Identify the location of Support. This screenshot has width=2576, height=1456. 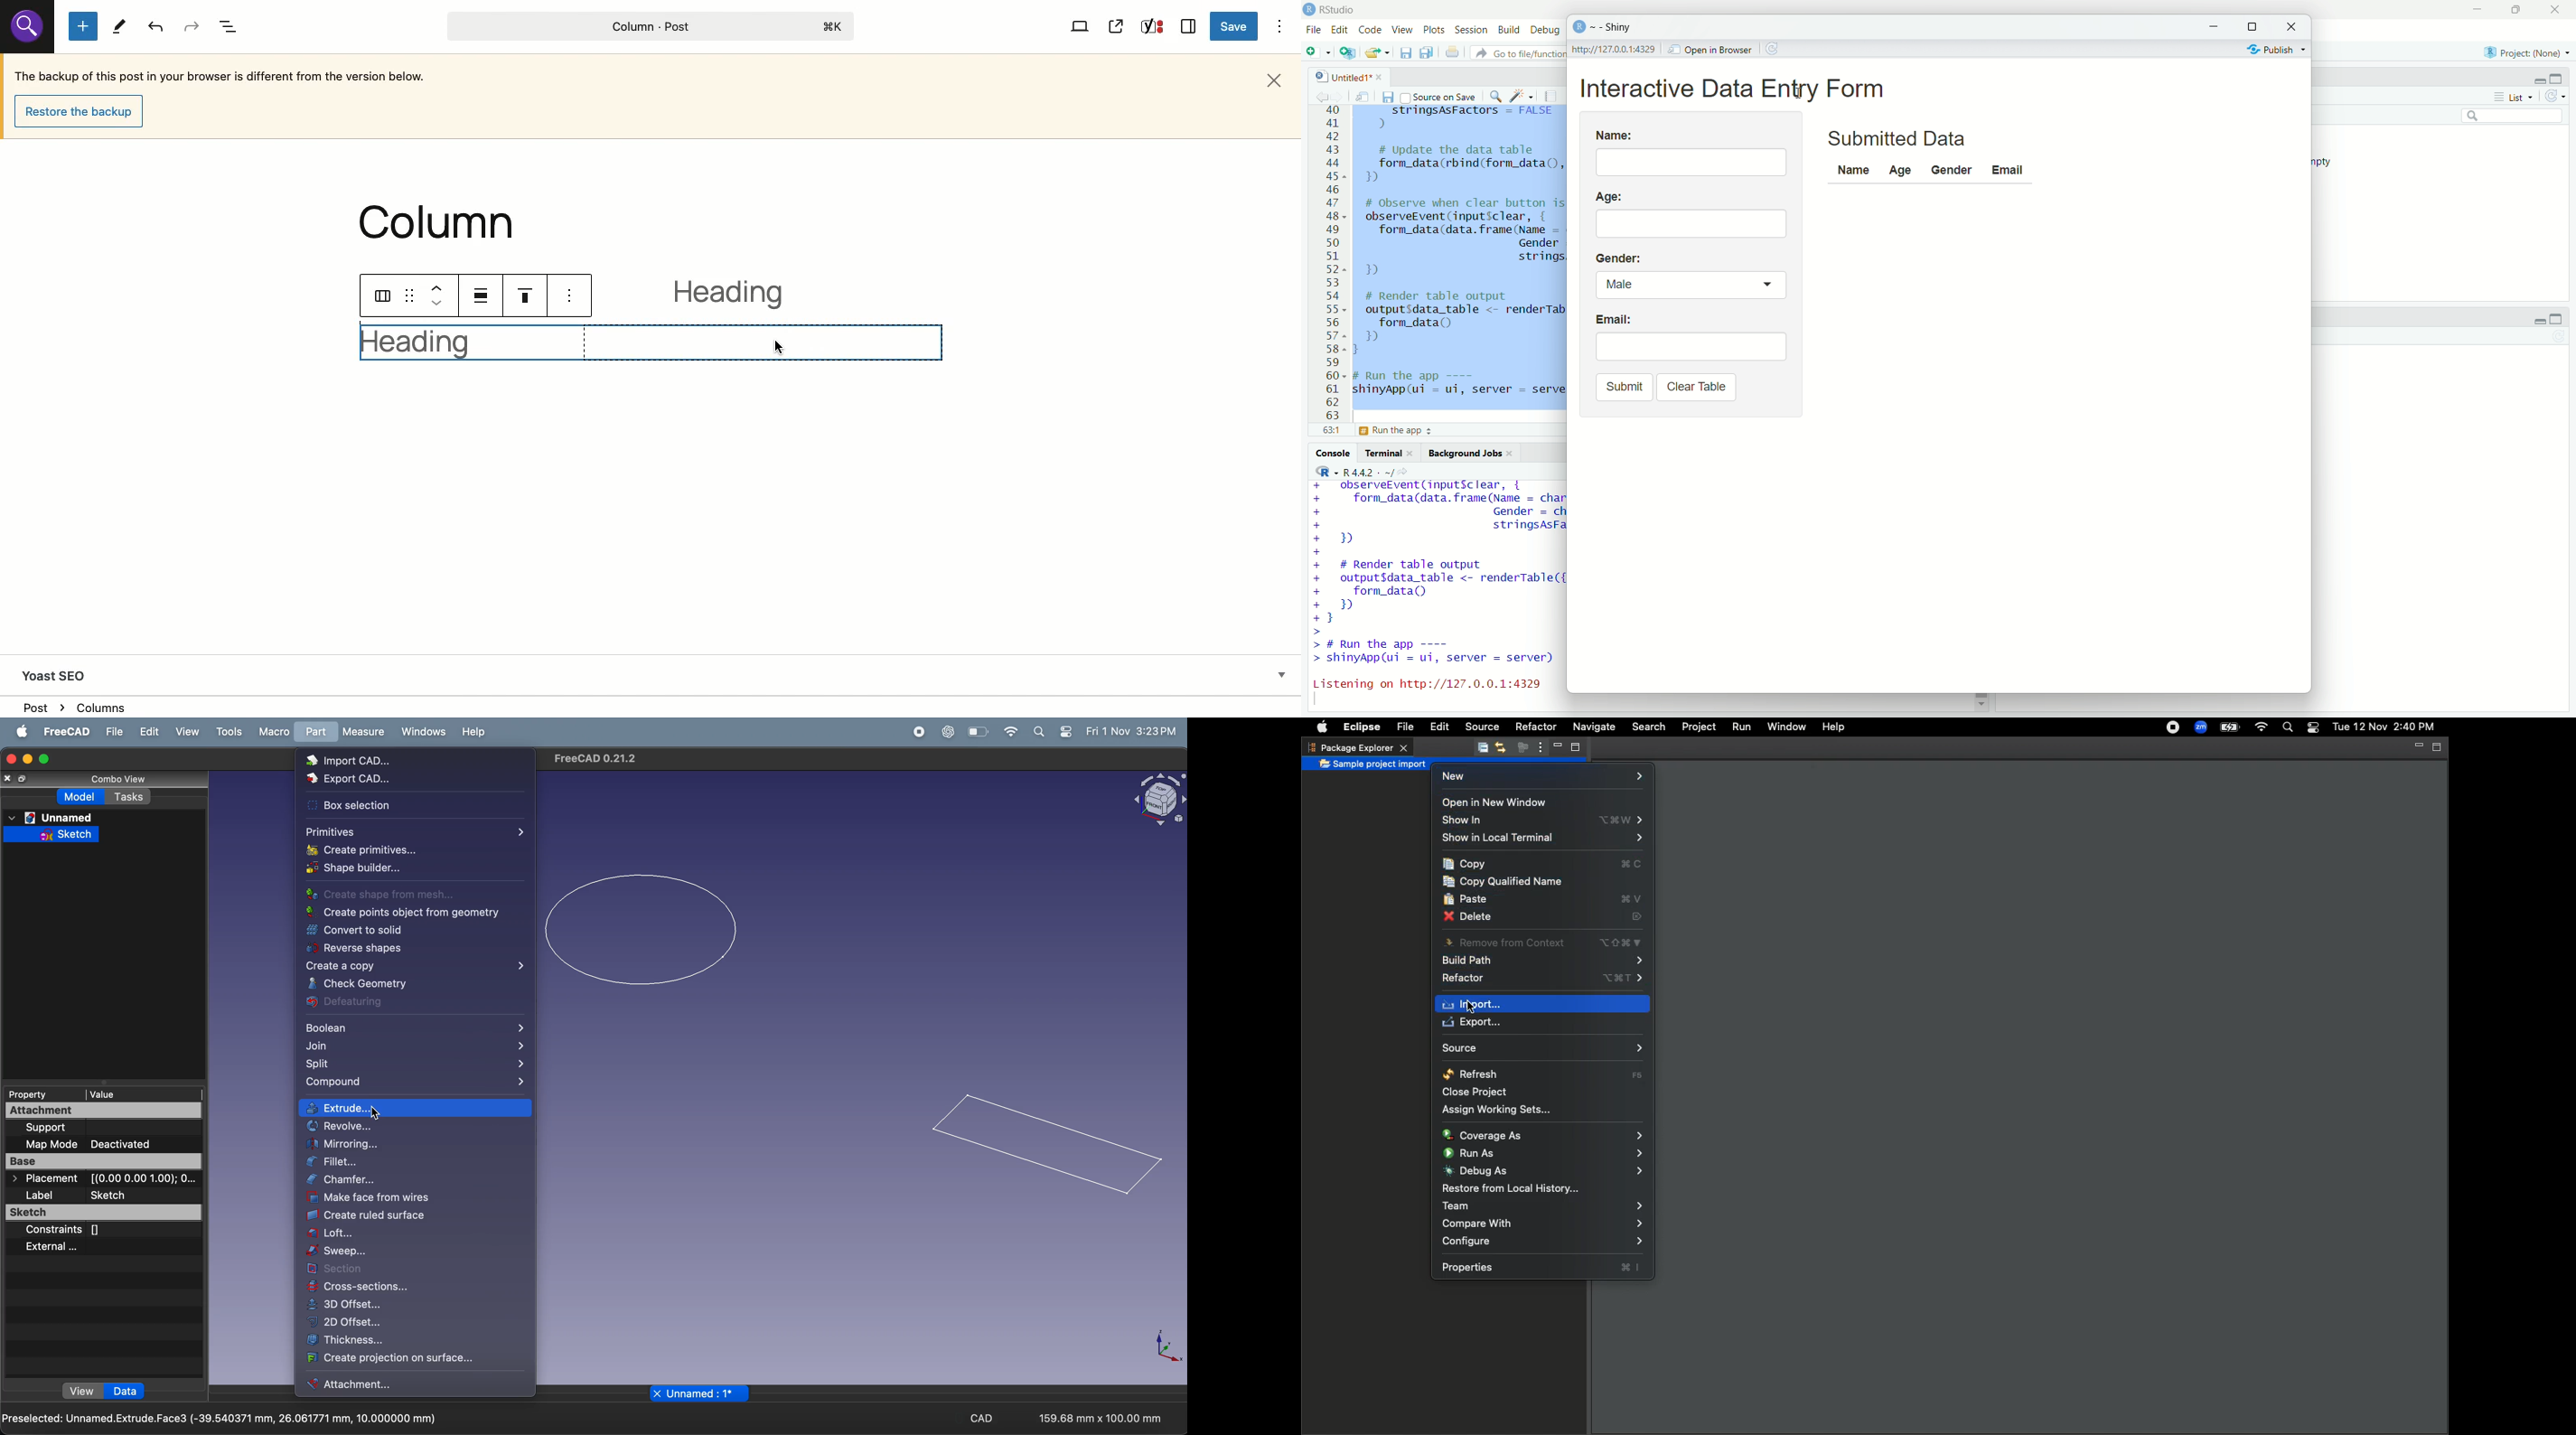
(48, 1128).